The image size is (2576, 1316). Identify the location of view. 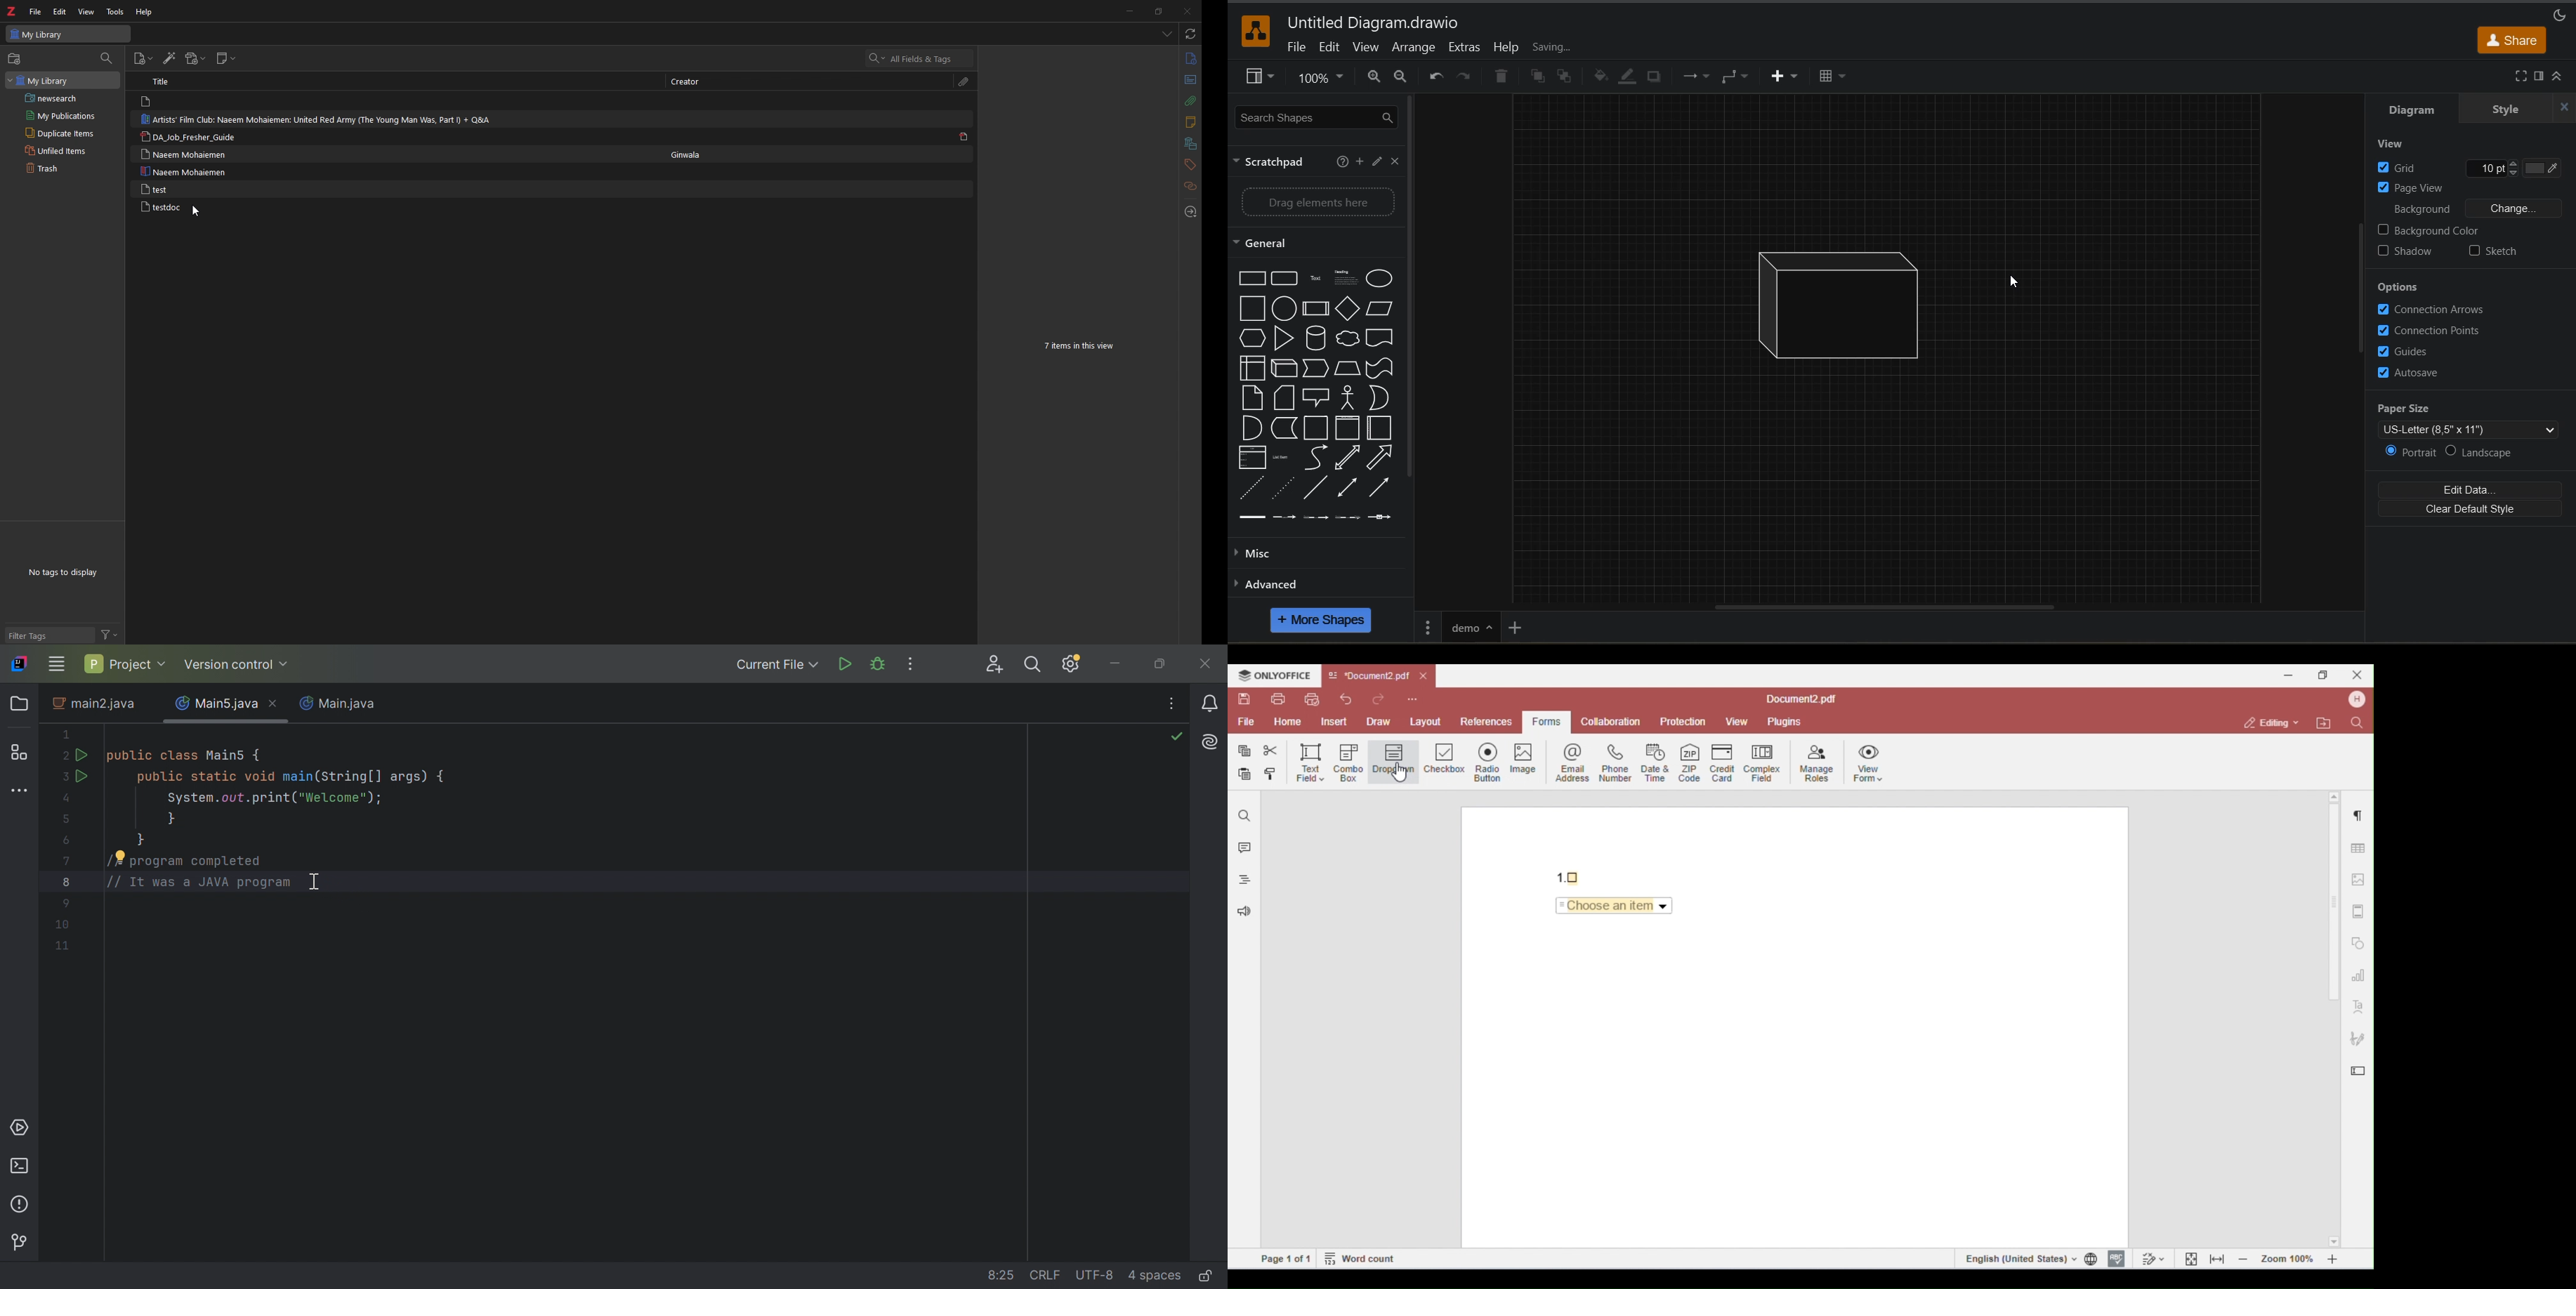
(1366, 48).